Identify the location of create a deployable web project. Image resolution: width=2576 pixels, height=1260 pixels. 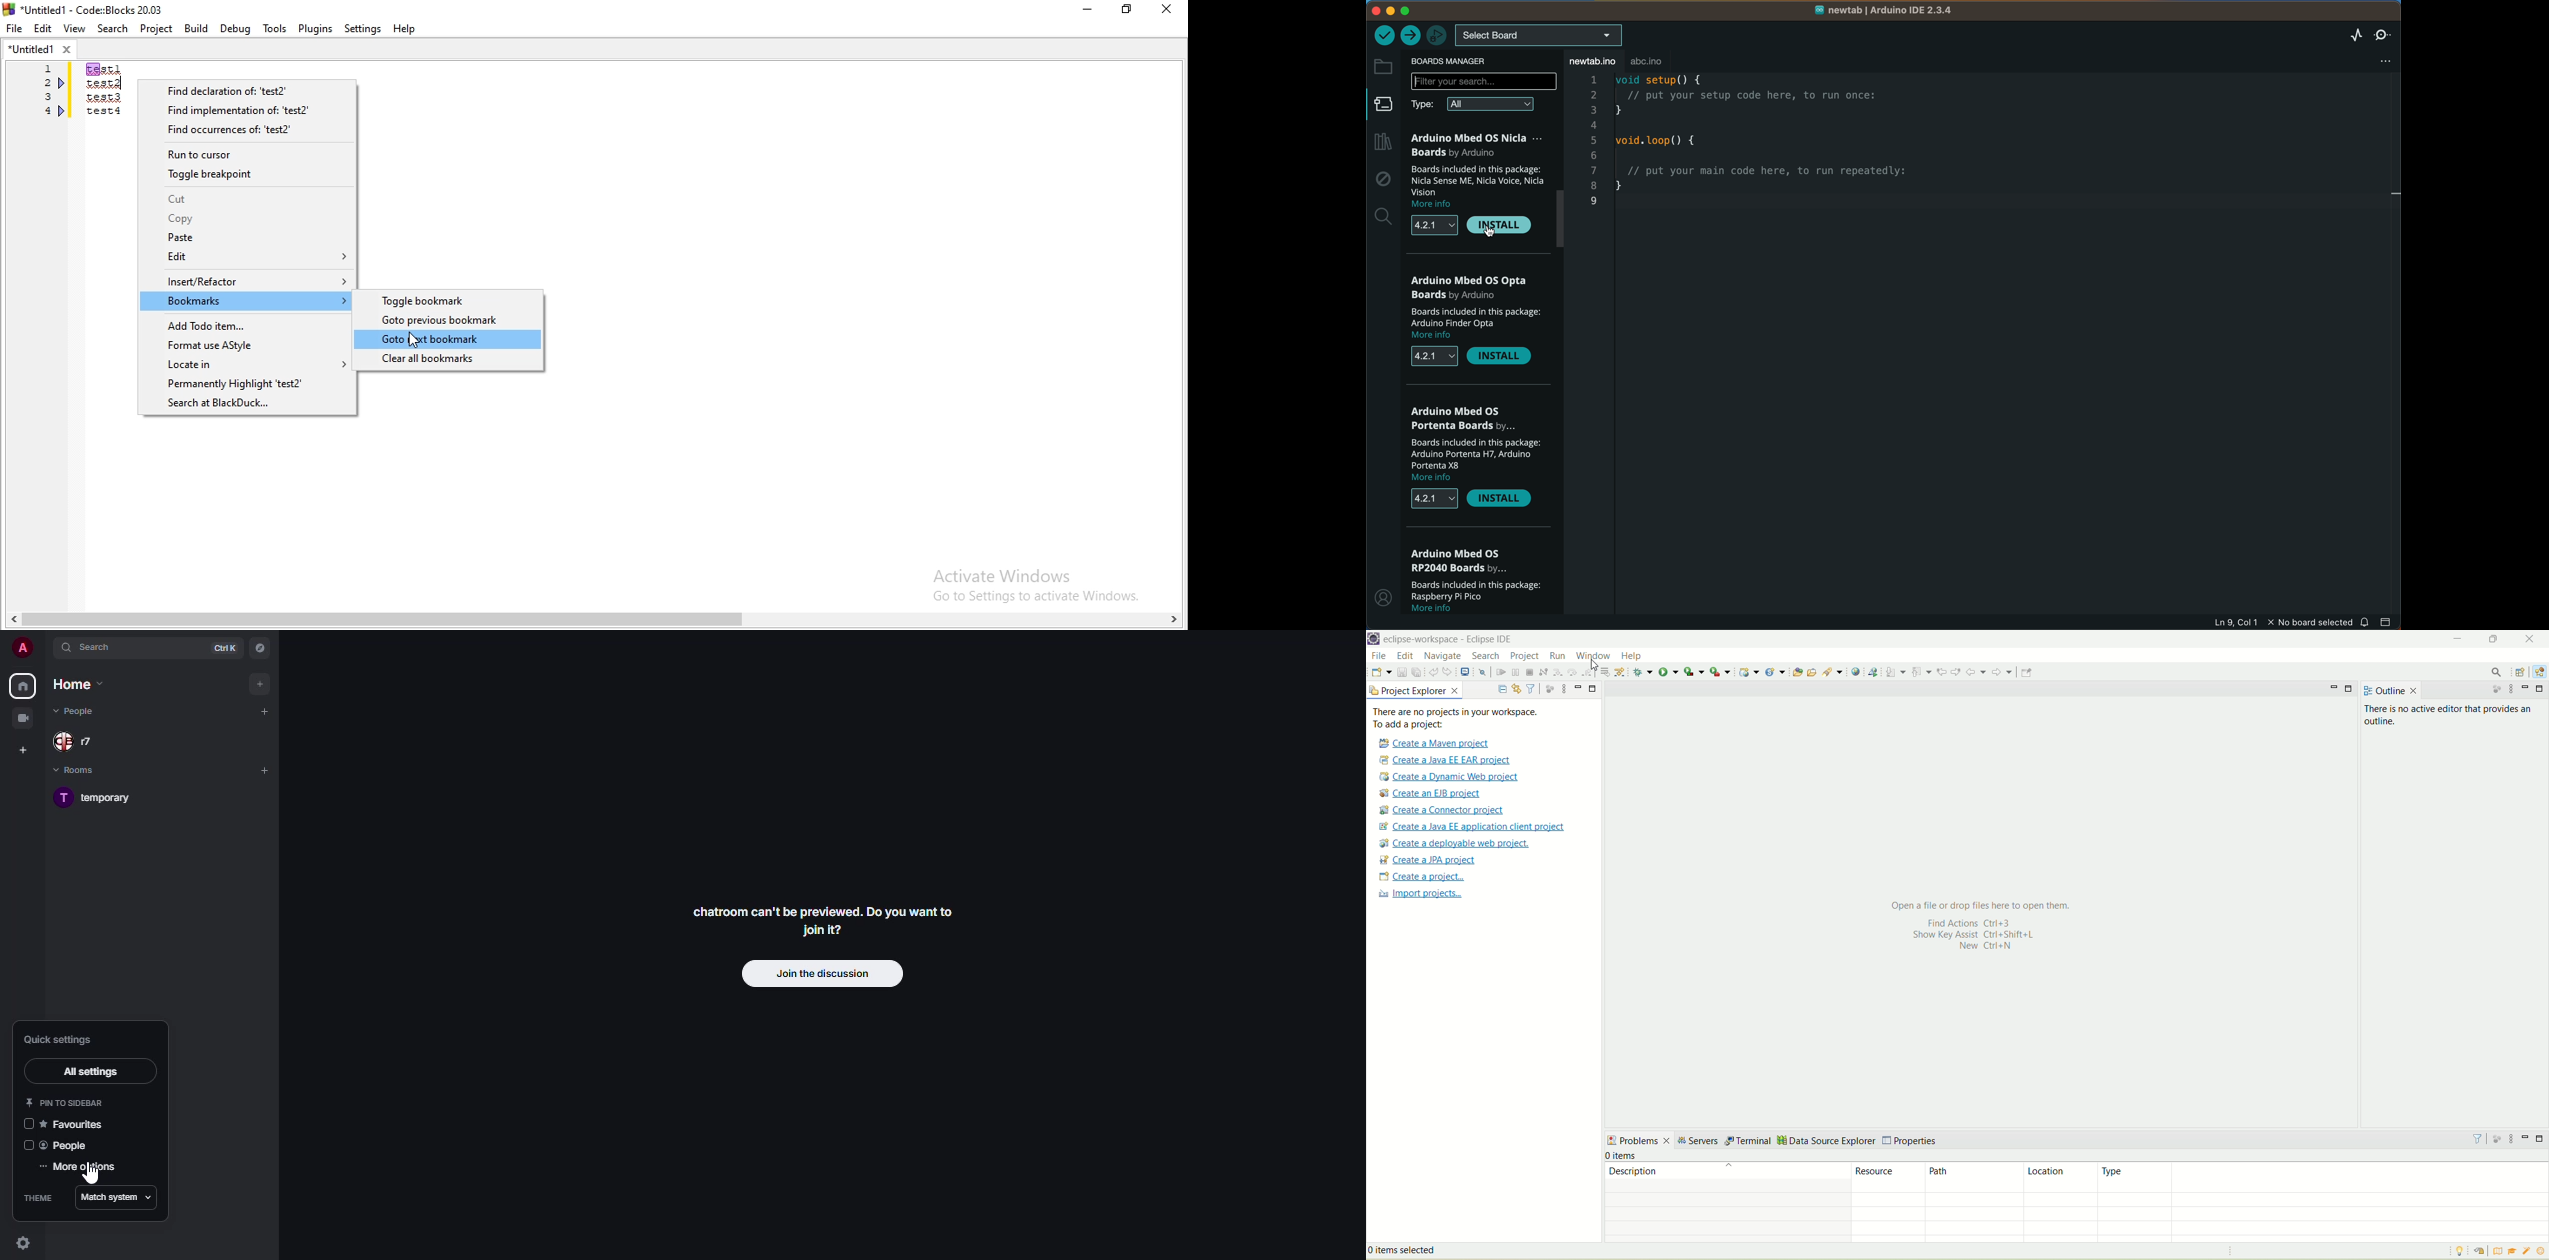
(1453, 843).